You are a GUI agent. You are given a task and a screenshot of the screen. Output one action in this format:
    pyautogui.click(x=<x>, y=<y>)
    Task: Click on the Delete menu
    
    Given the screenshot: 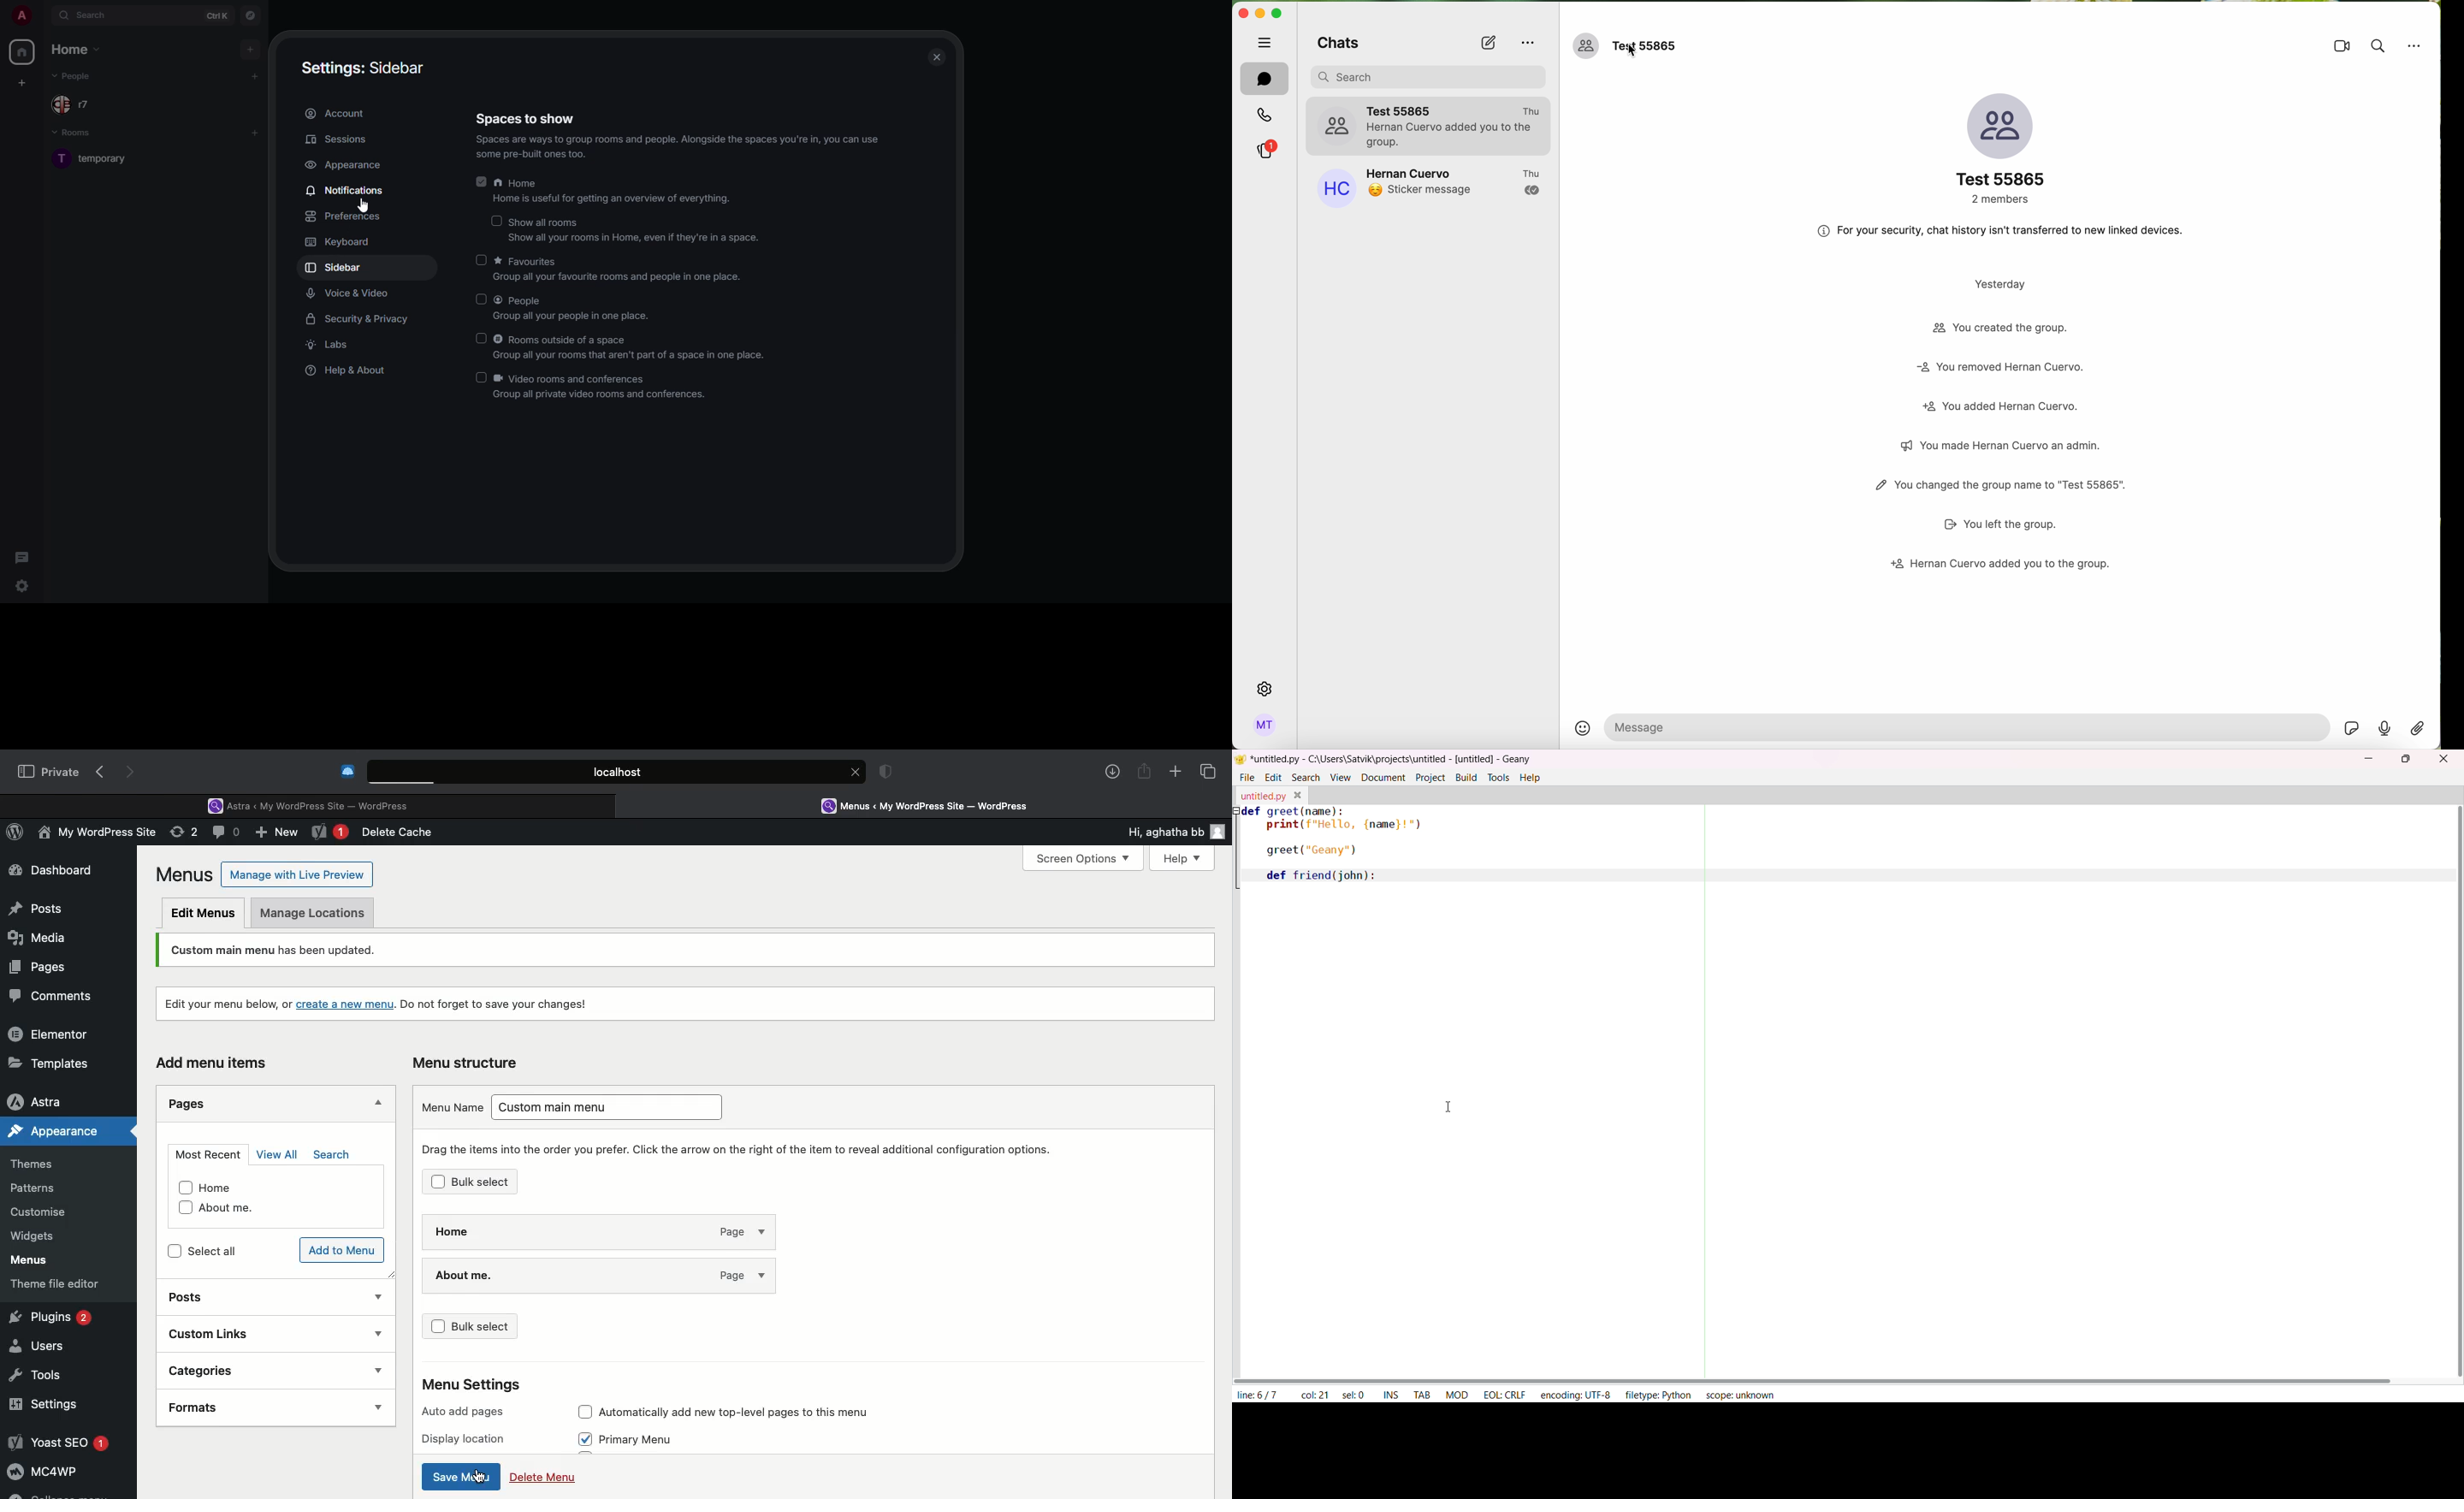 What is the action you would take?
    pyautogui.click(x=543, y=1480)
    